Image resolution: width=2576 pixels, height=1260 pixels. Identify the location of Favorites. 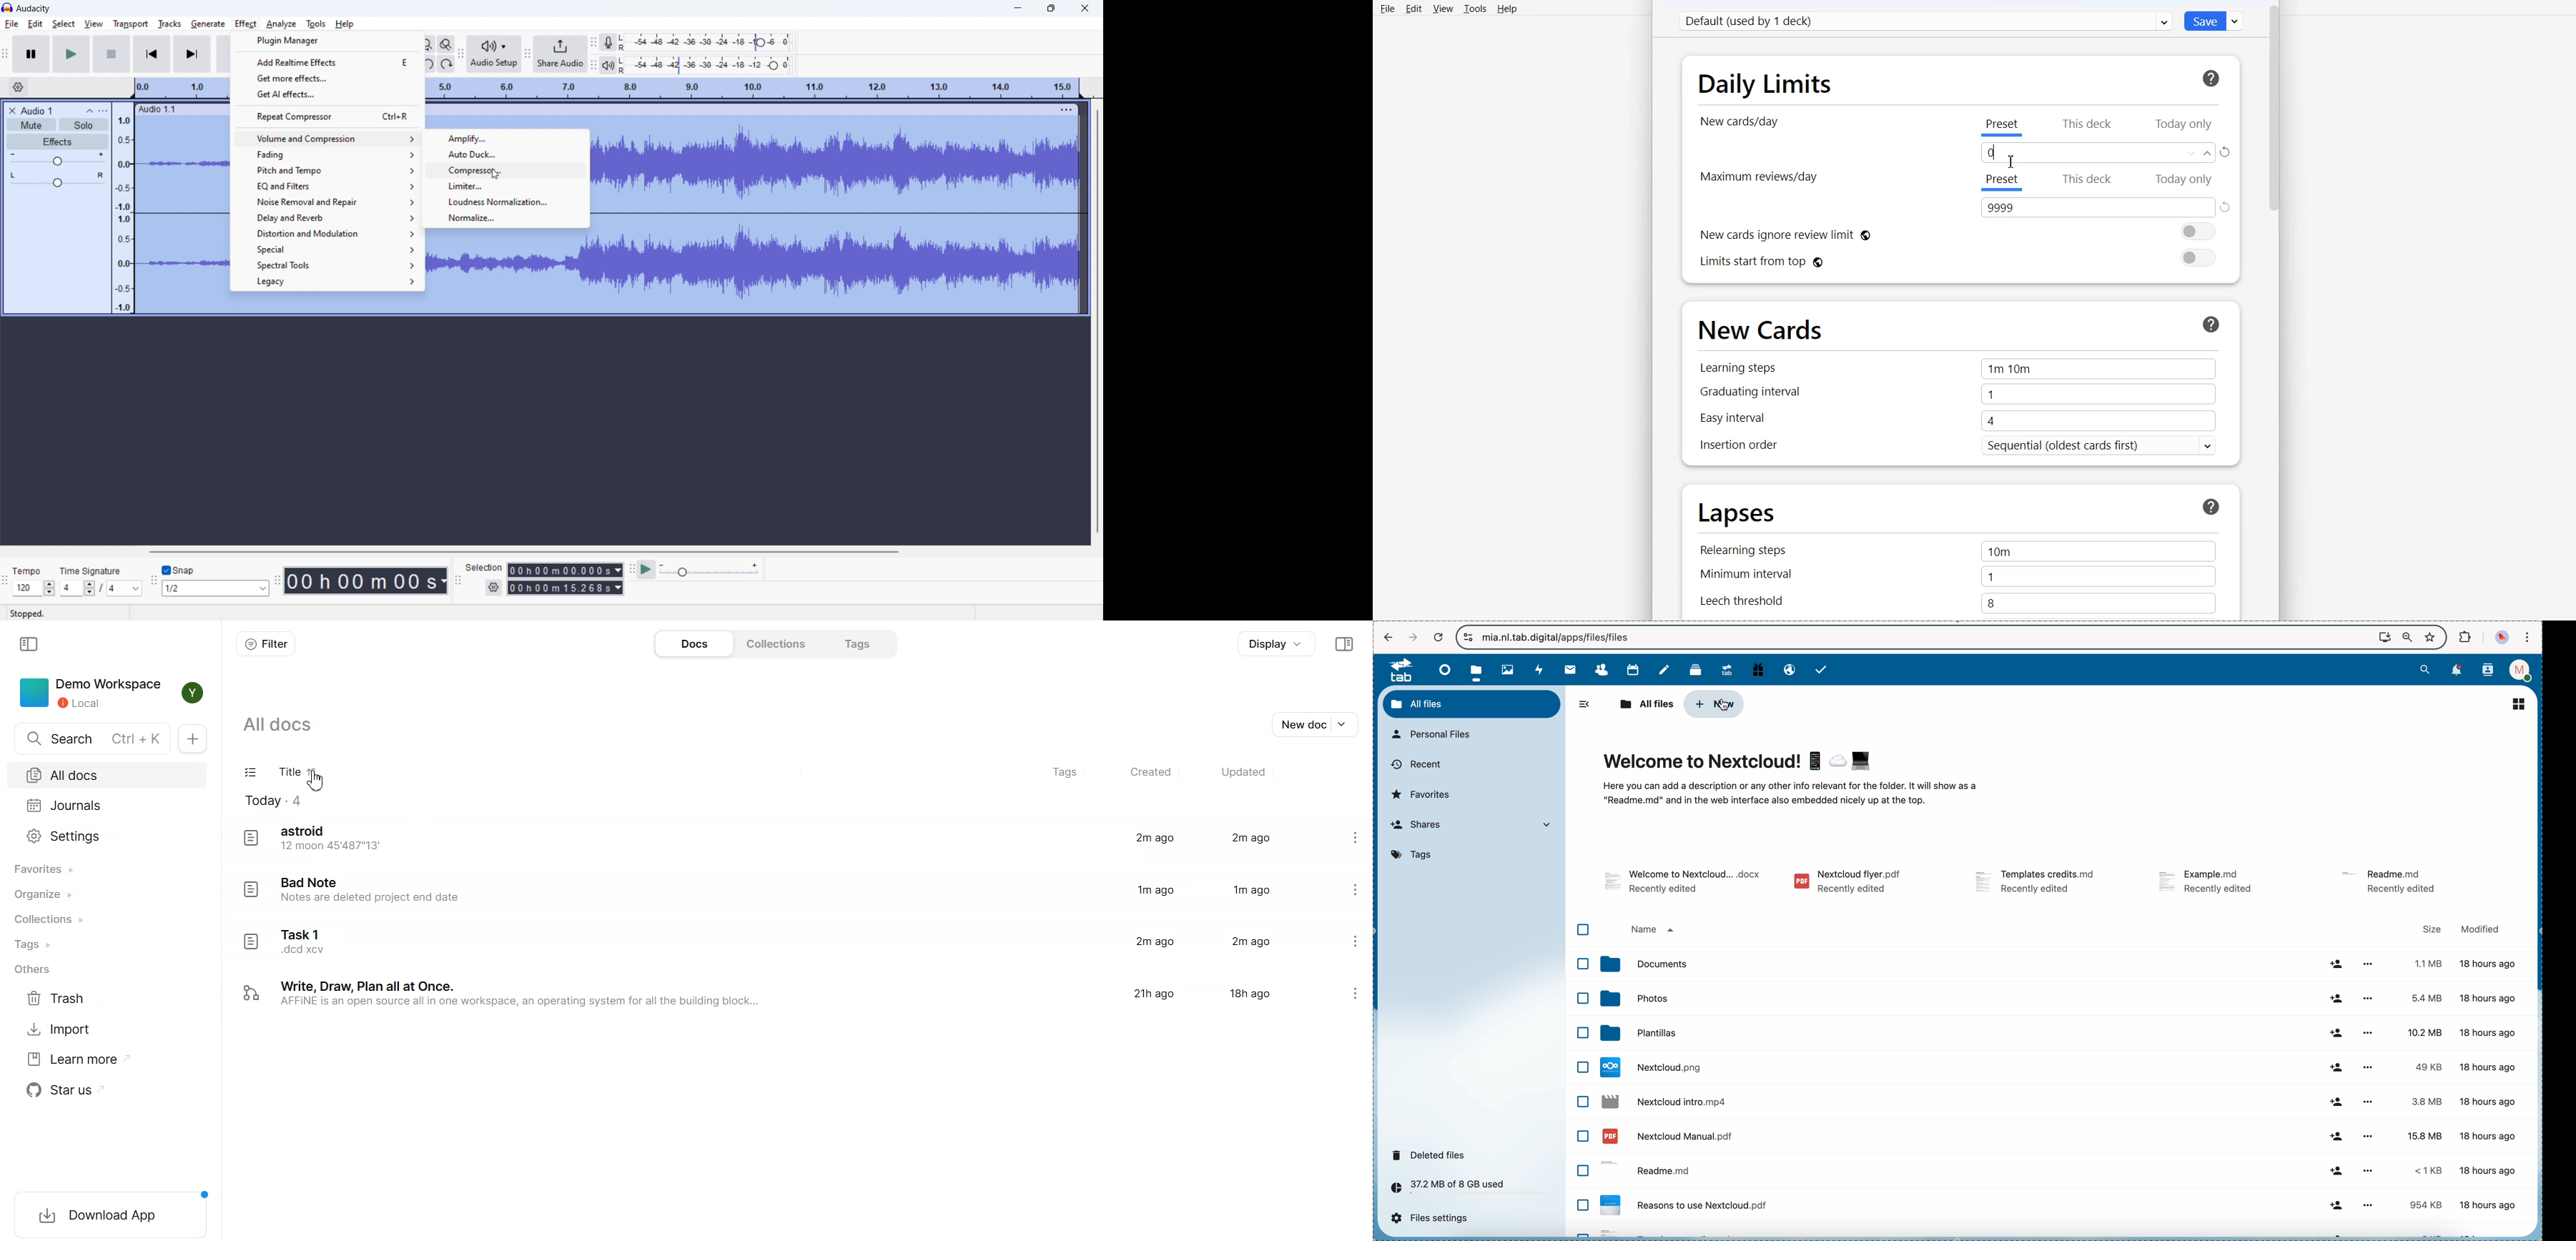
(61, 870).